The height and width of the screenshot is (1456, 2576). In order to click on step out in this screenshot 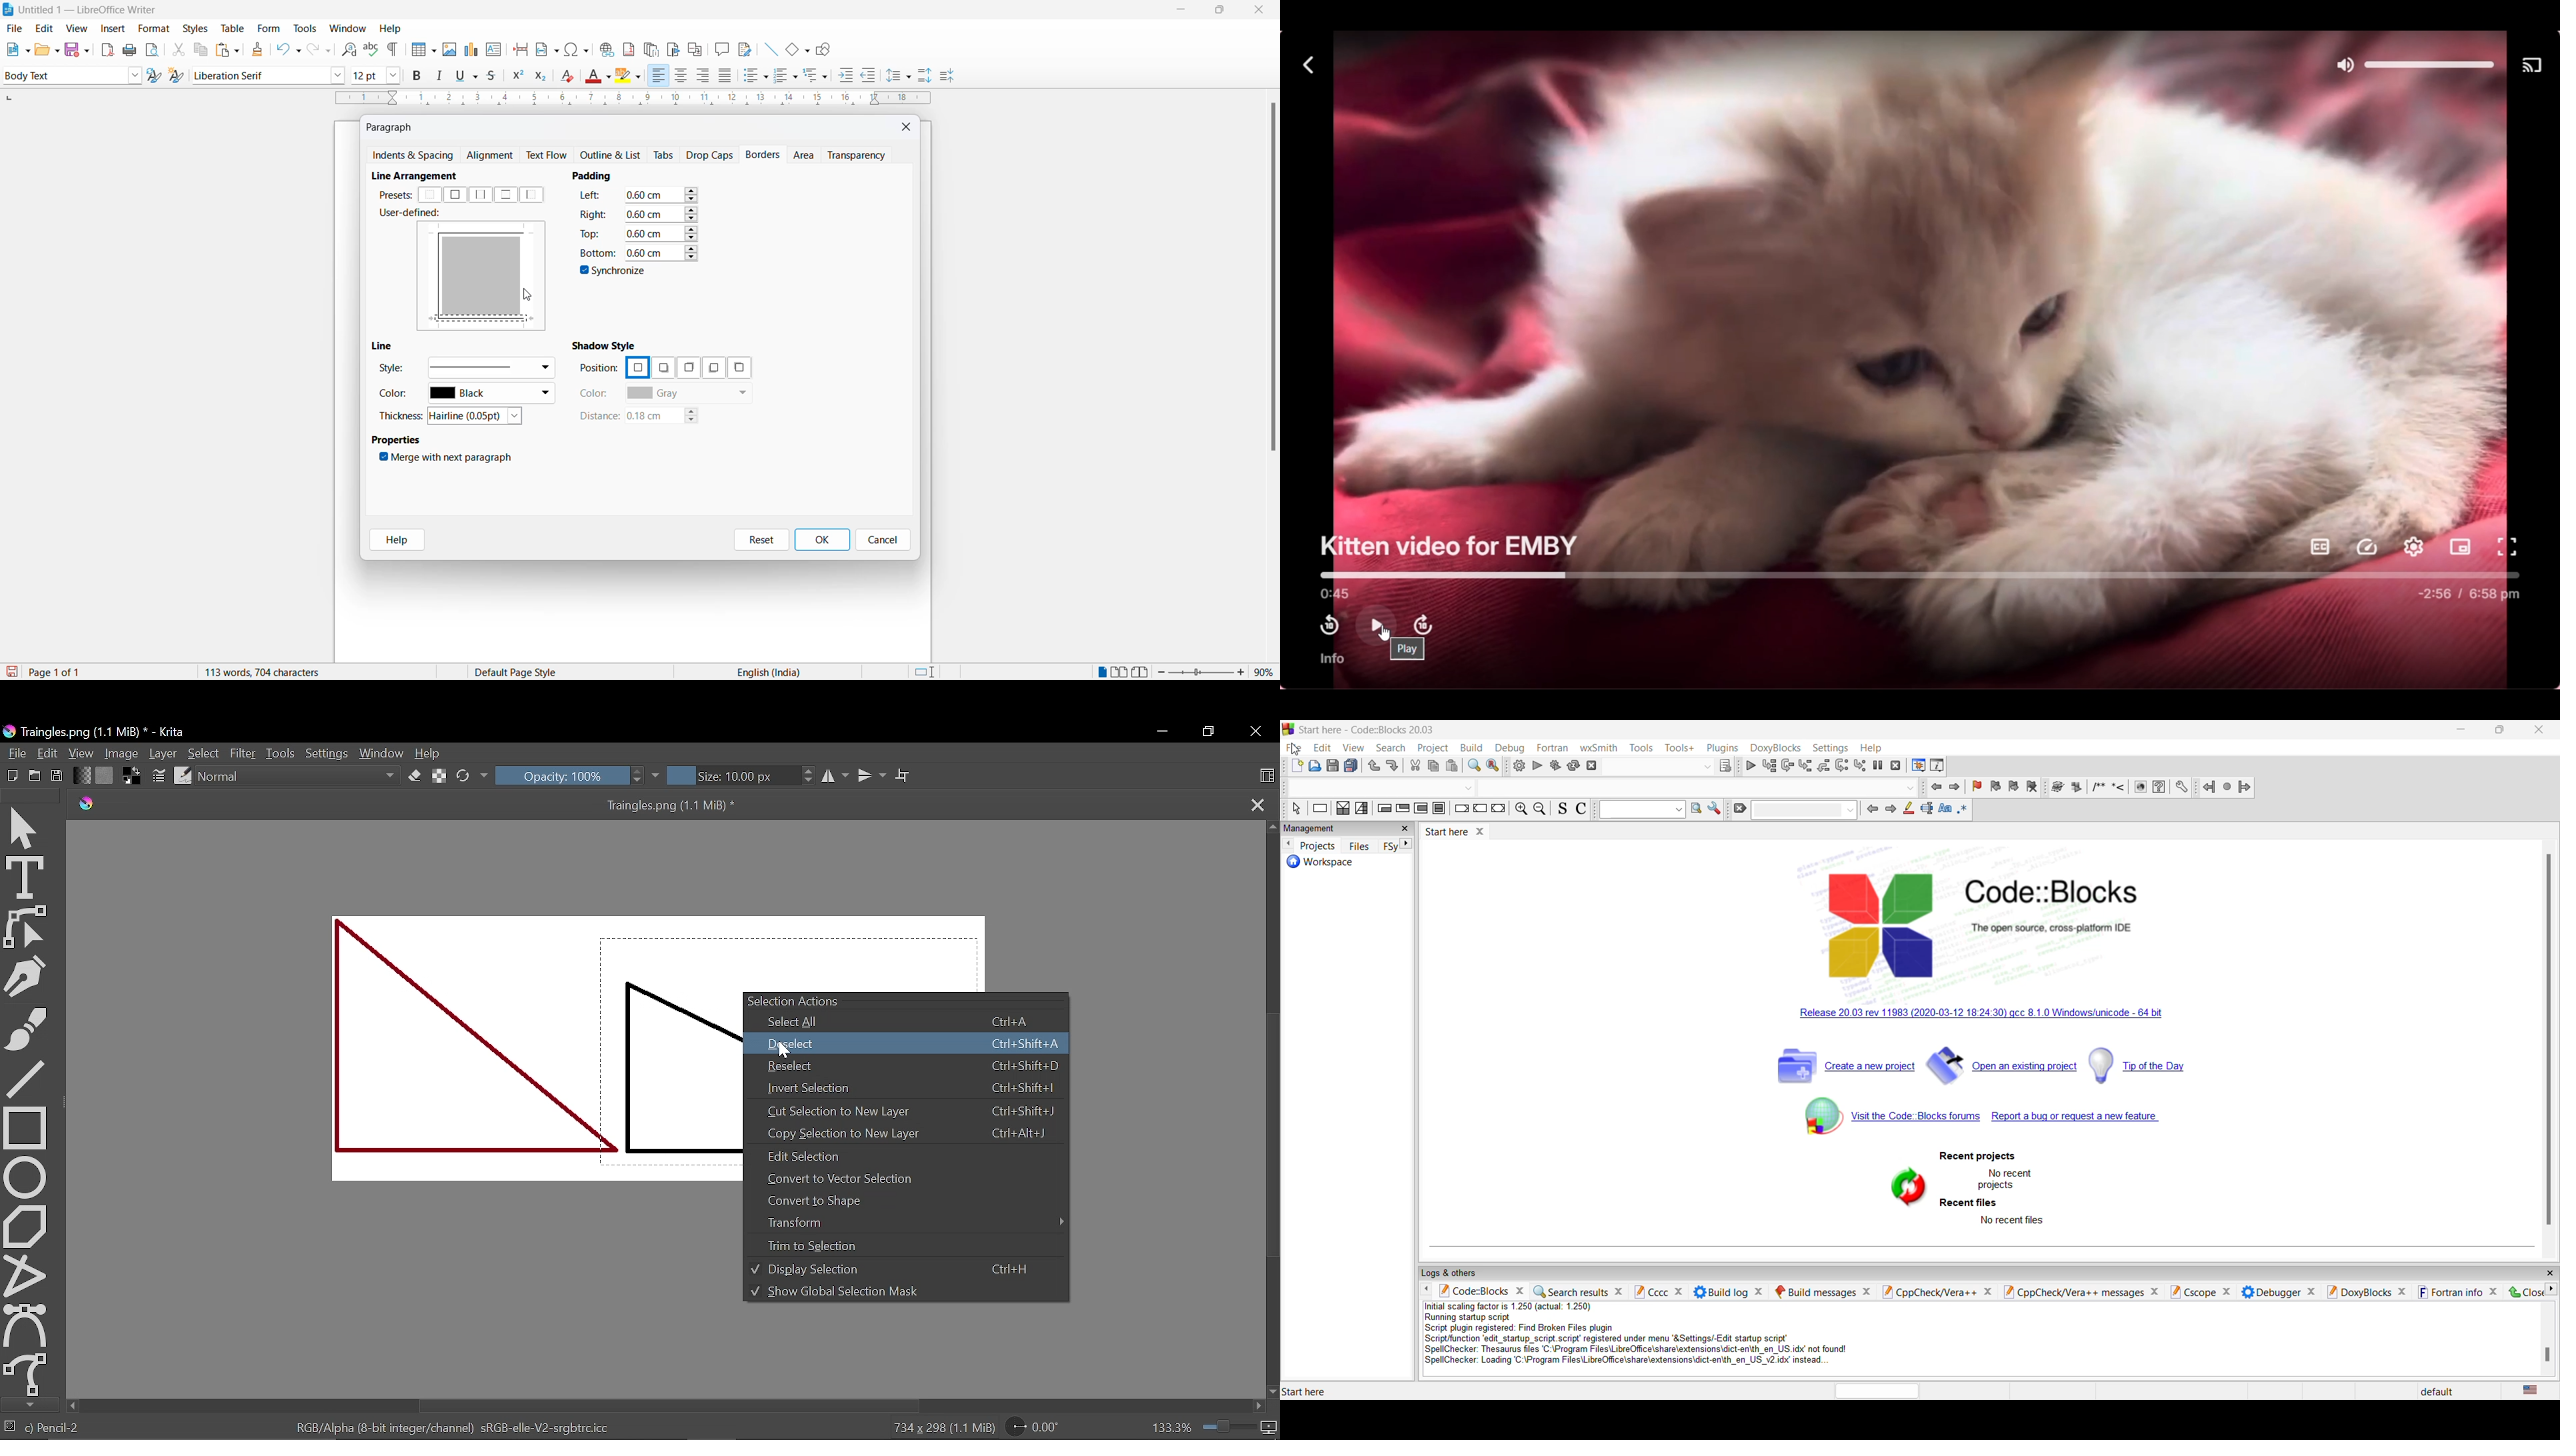, I will do `click(1825, 765)`.